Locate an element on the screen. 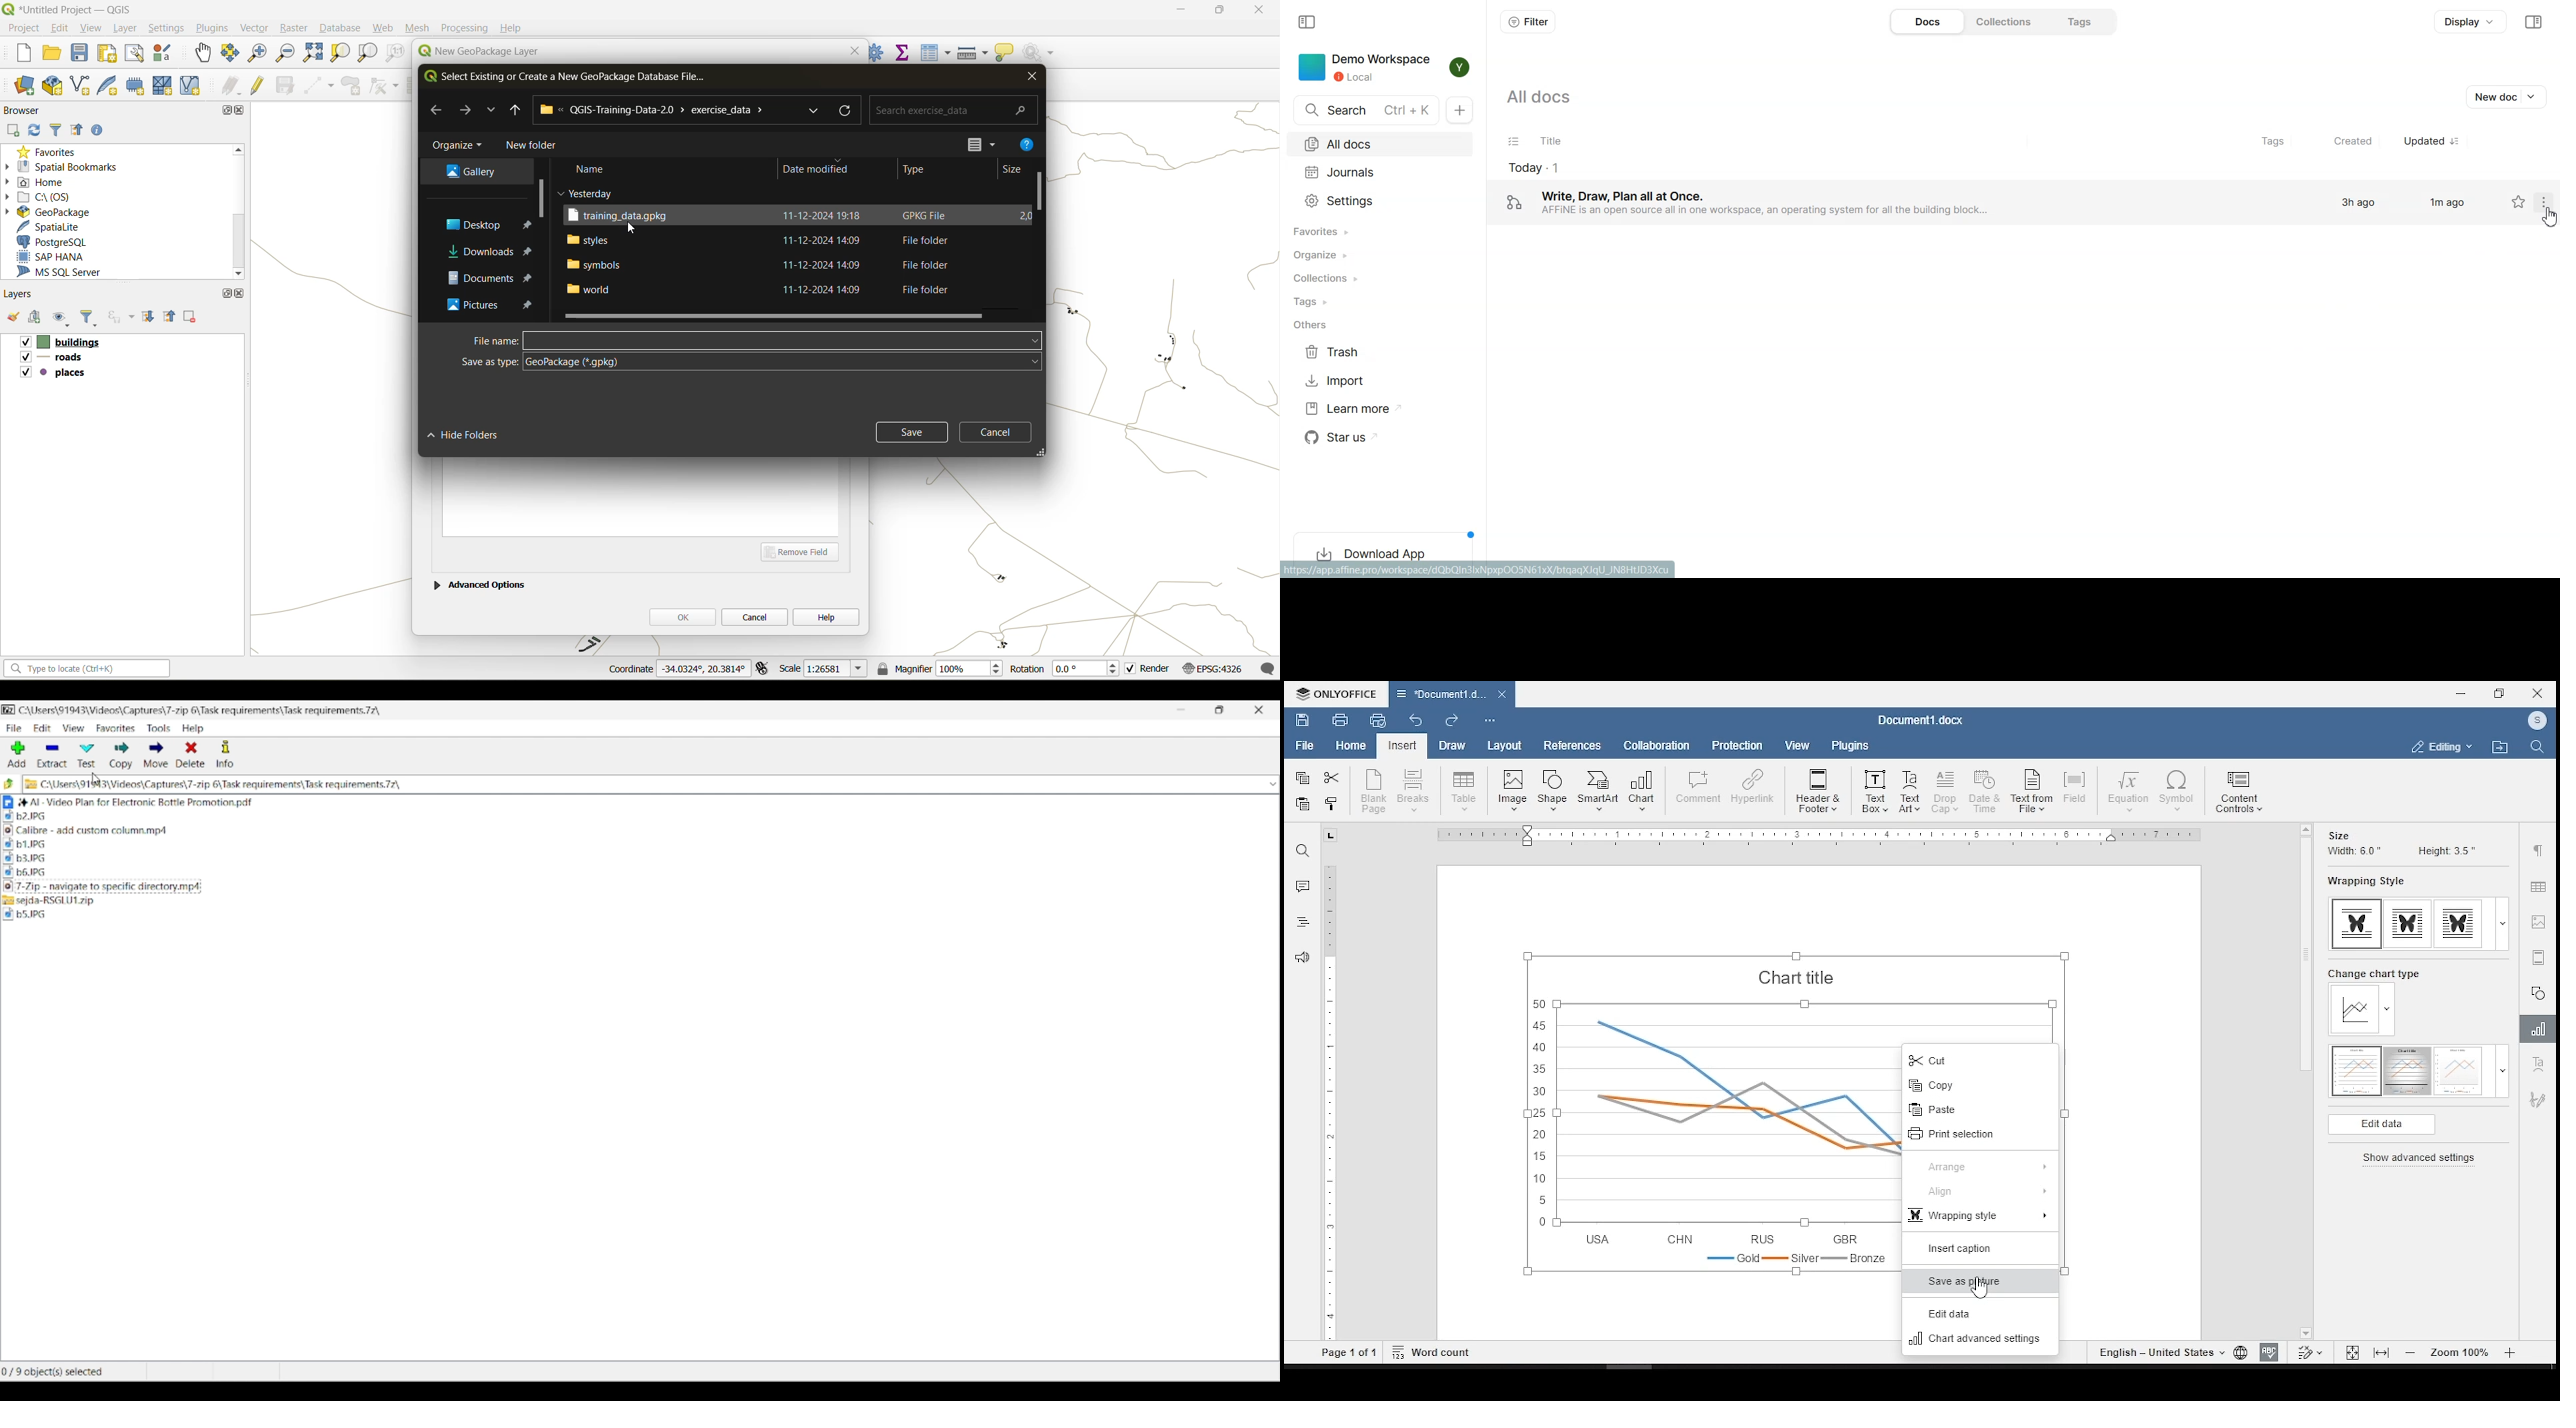 The height and width of the screenshot is (1428, 2576). organize is located at coordinates (459, 145).